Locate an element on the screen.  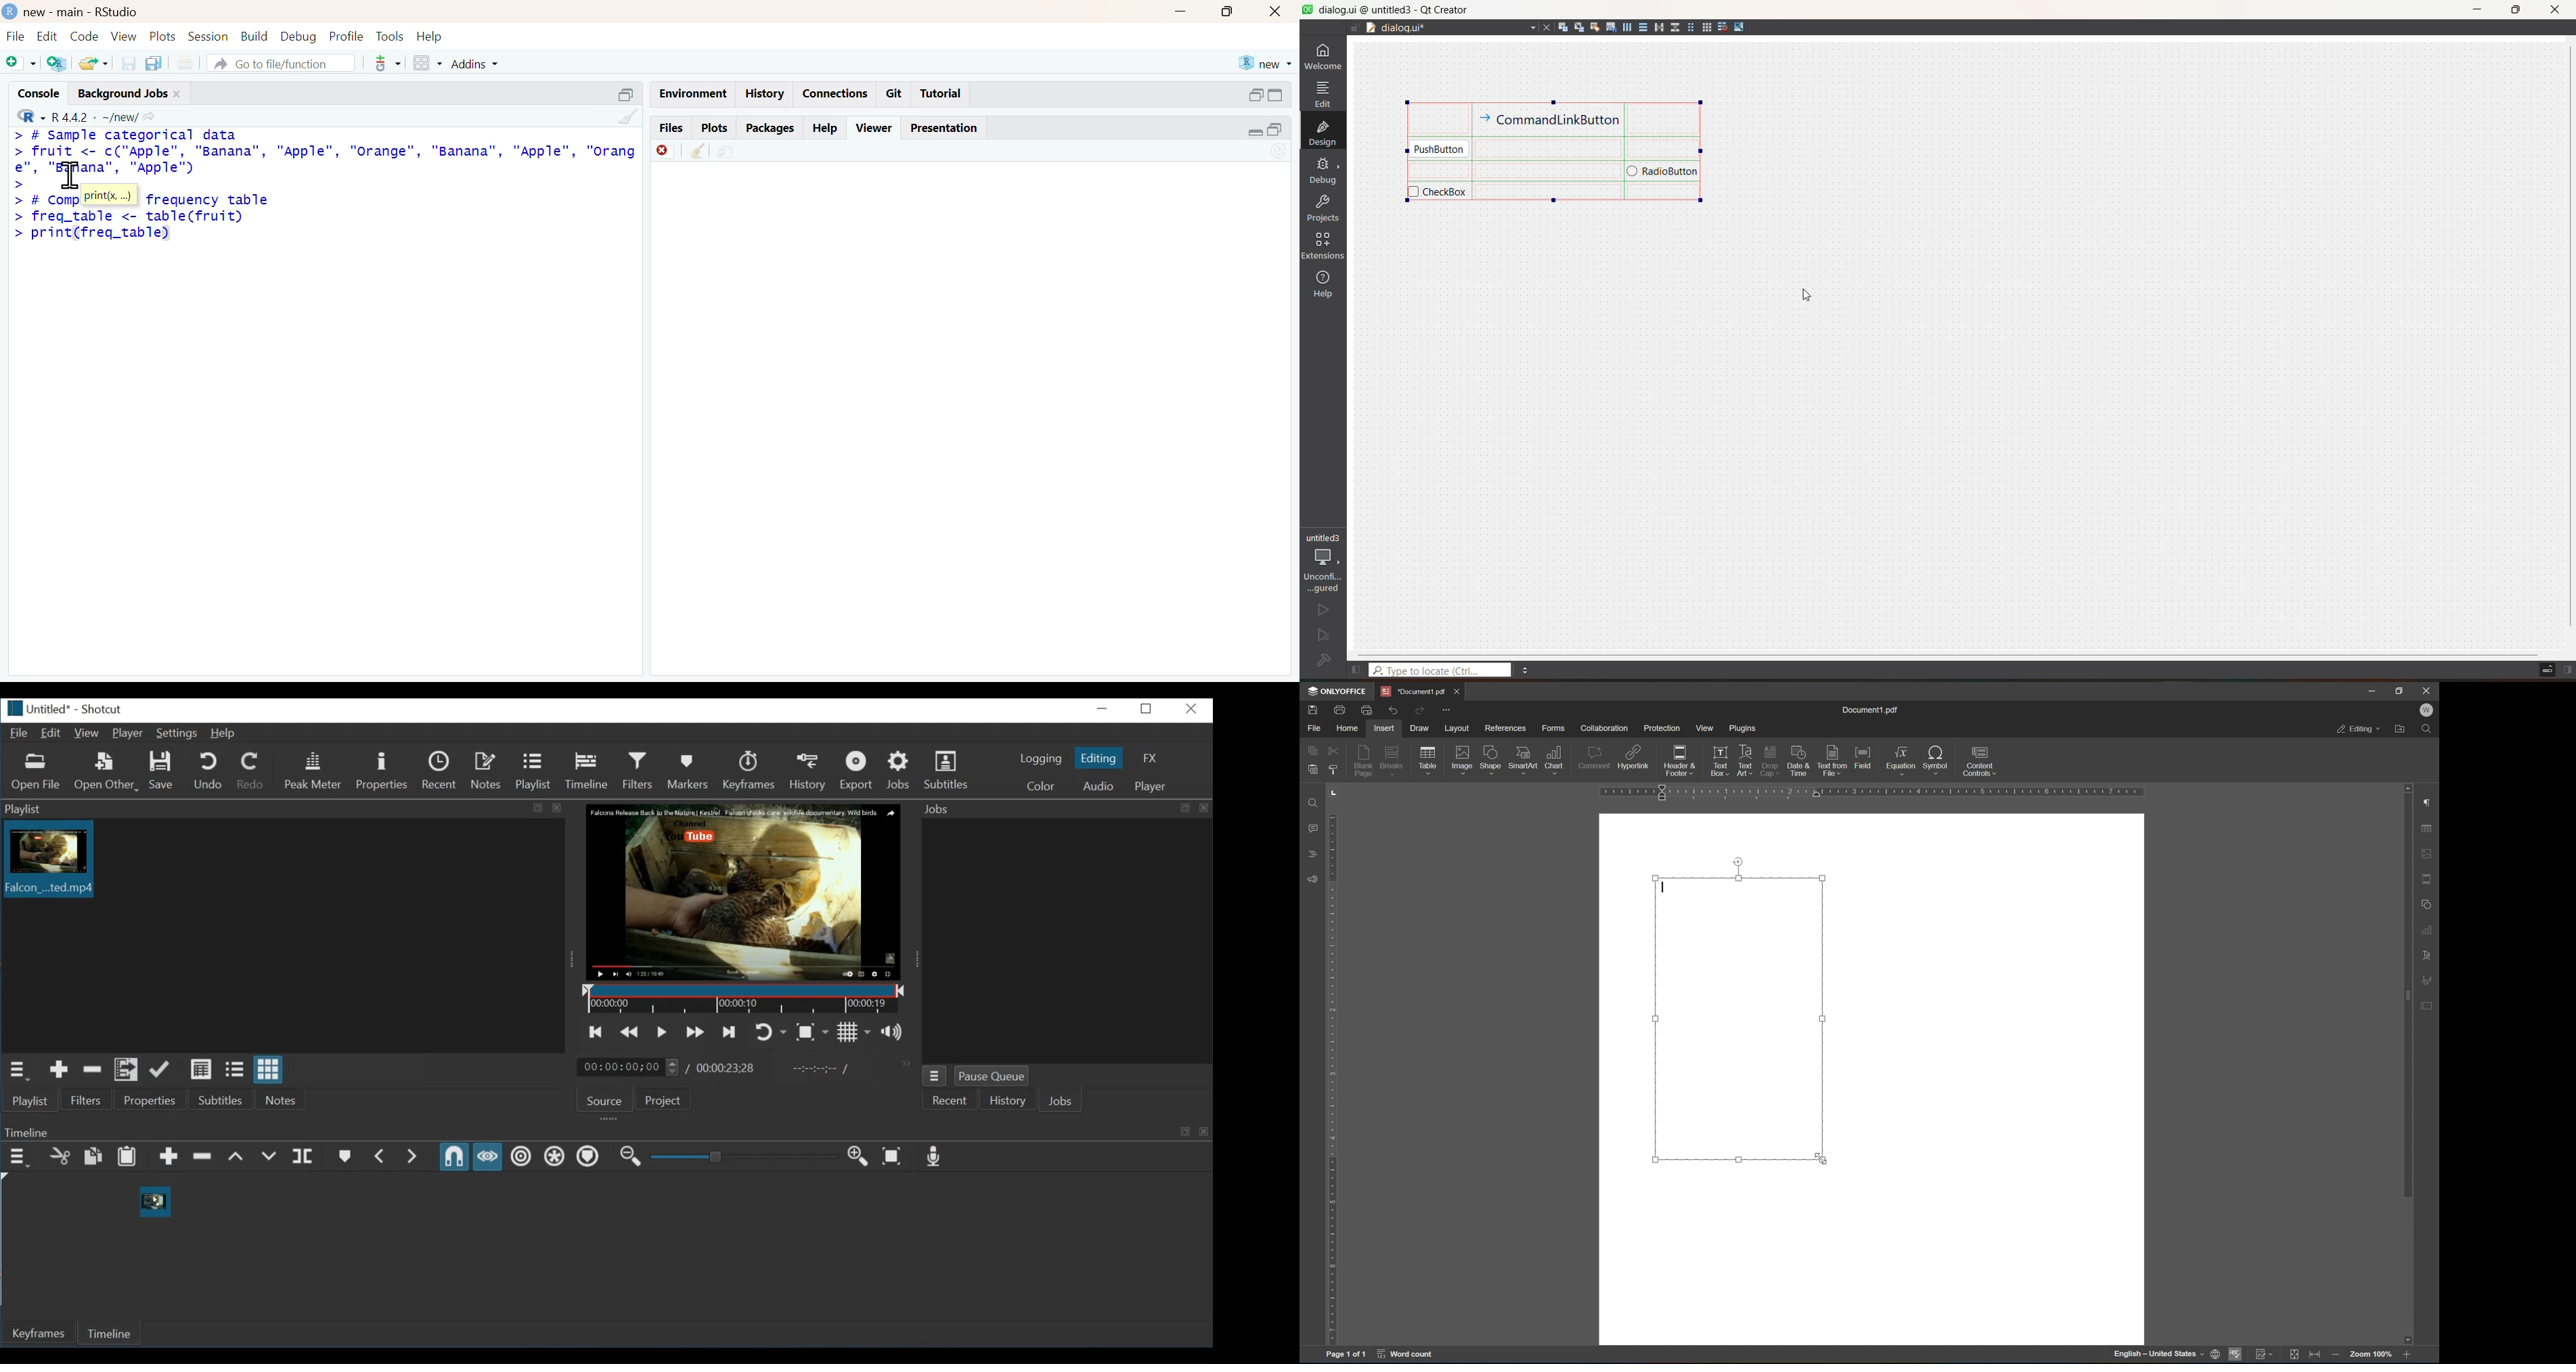
zoom in is located at coordinates (2407, 1356).